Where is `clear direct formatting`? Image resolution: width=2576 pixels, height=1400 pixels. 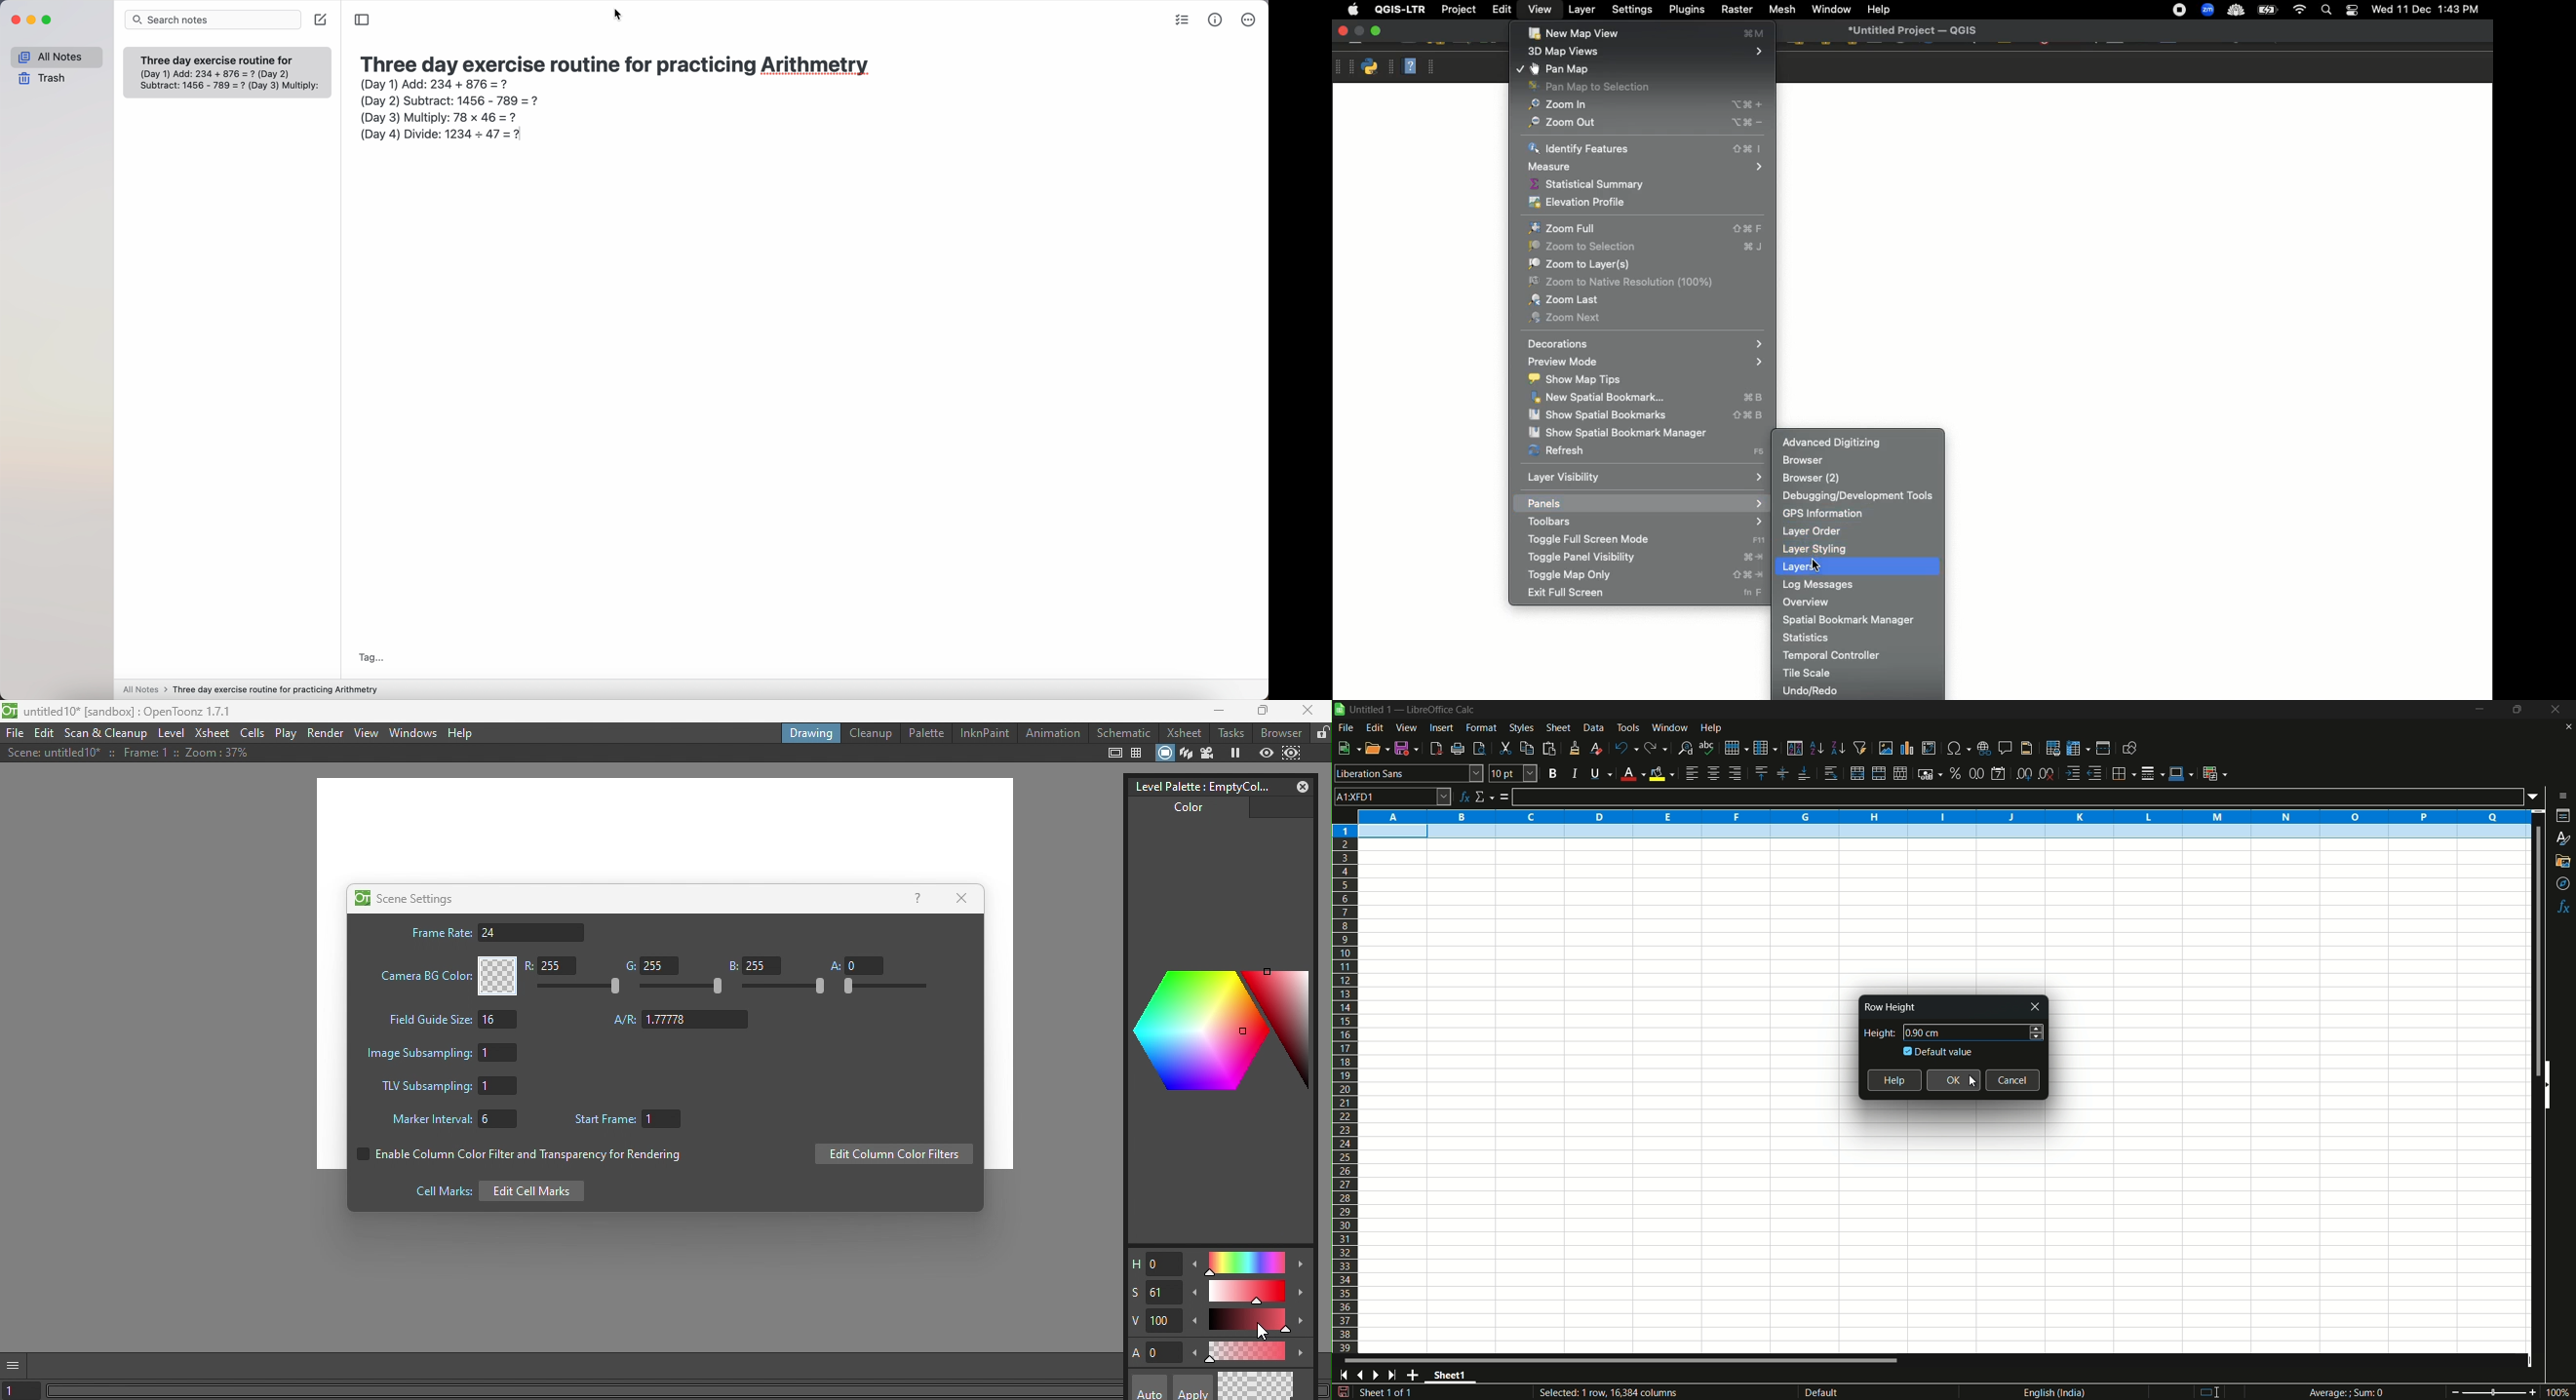
clear direct formatting is located at coordinates (1594, 748).